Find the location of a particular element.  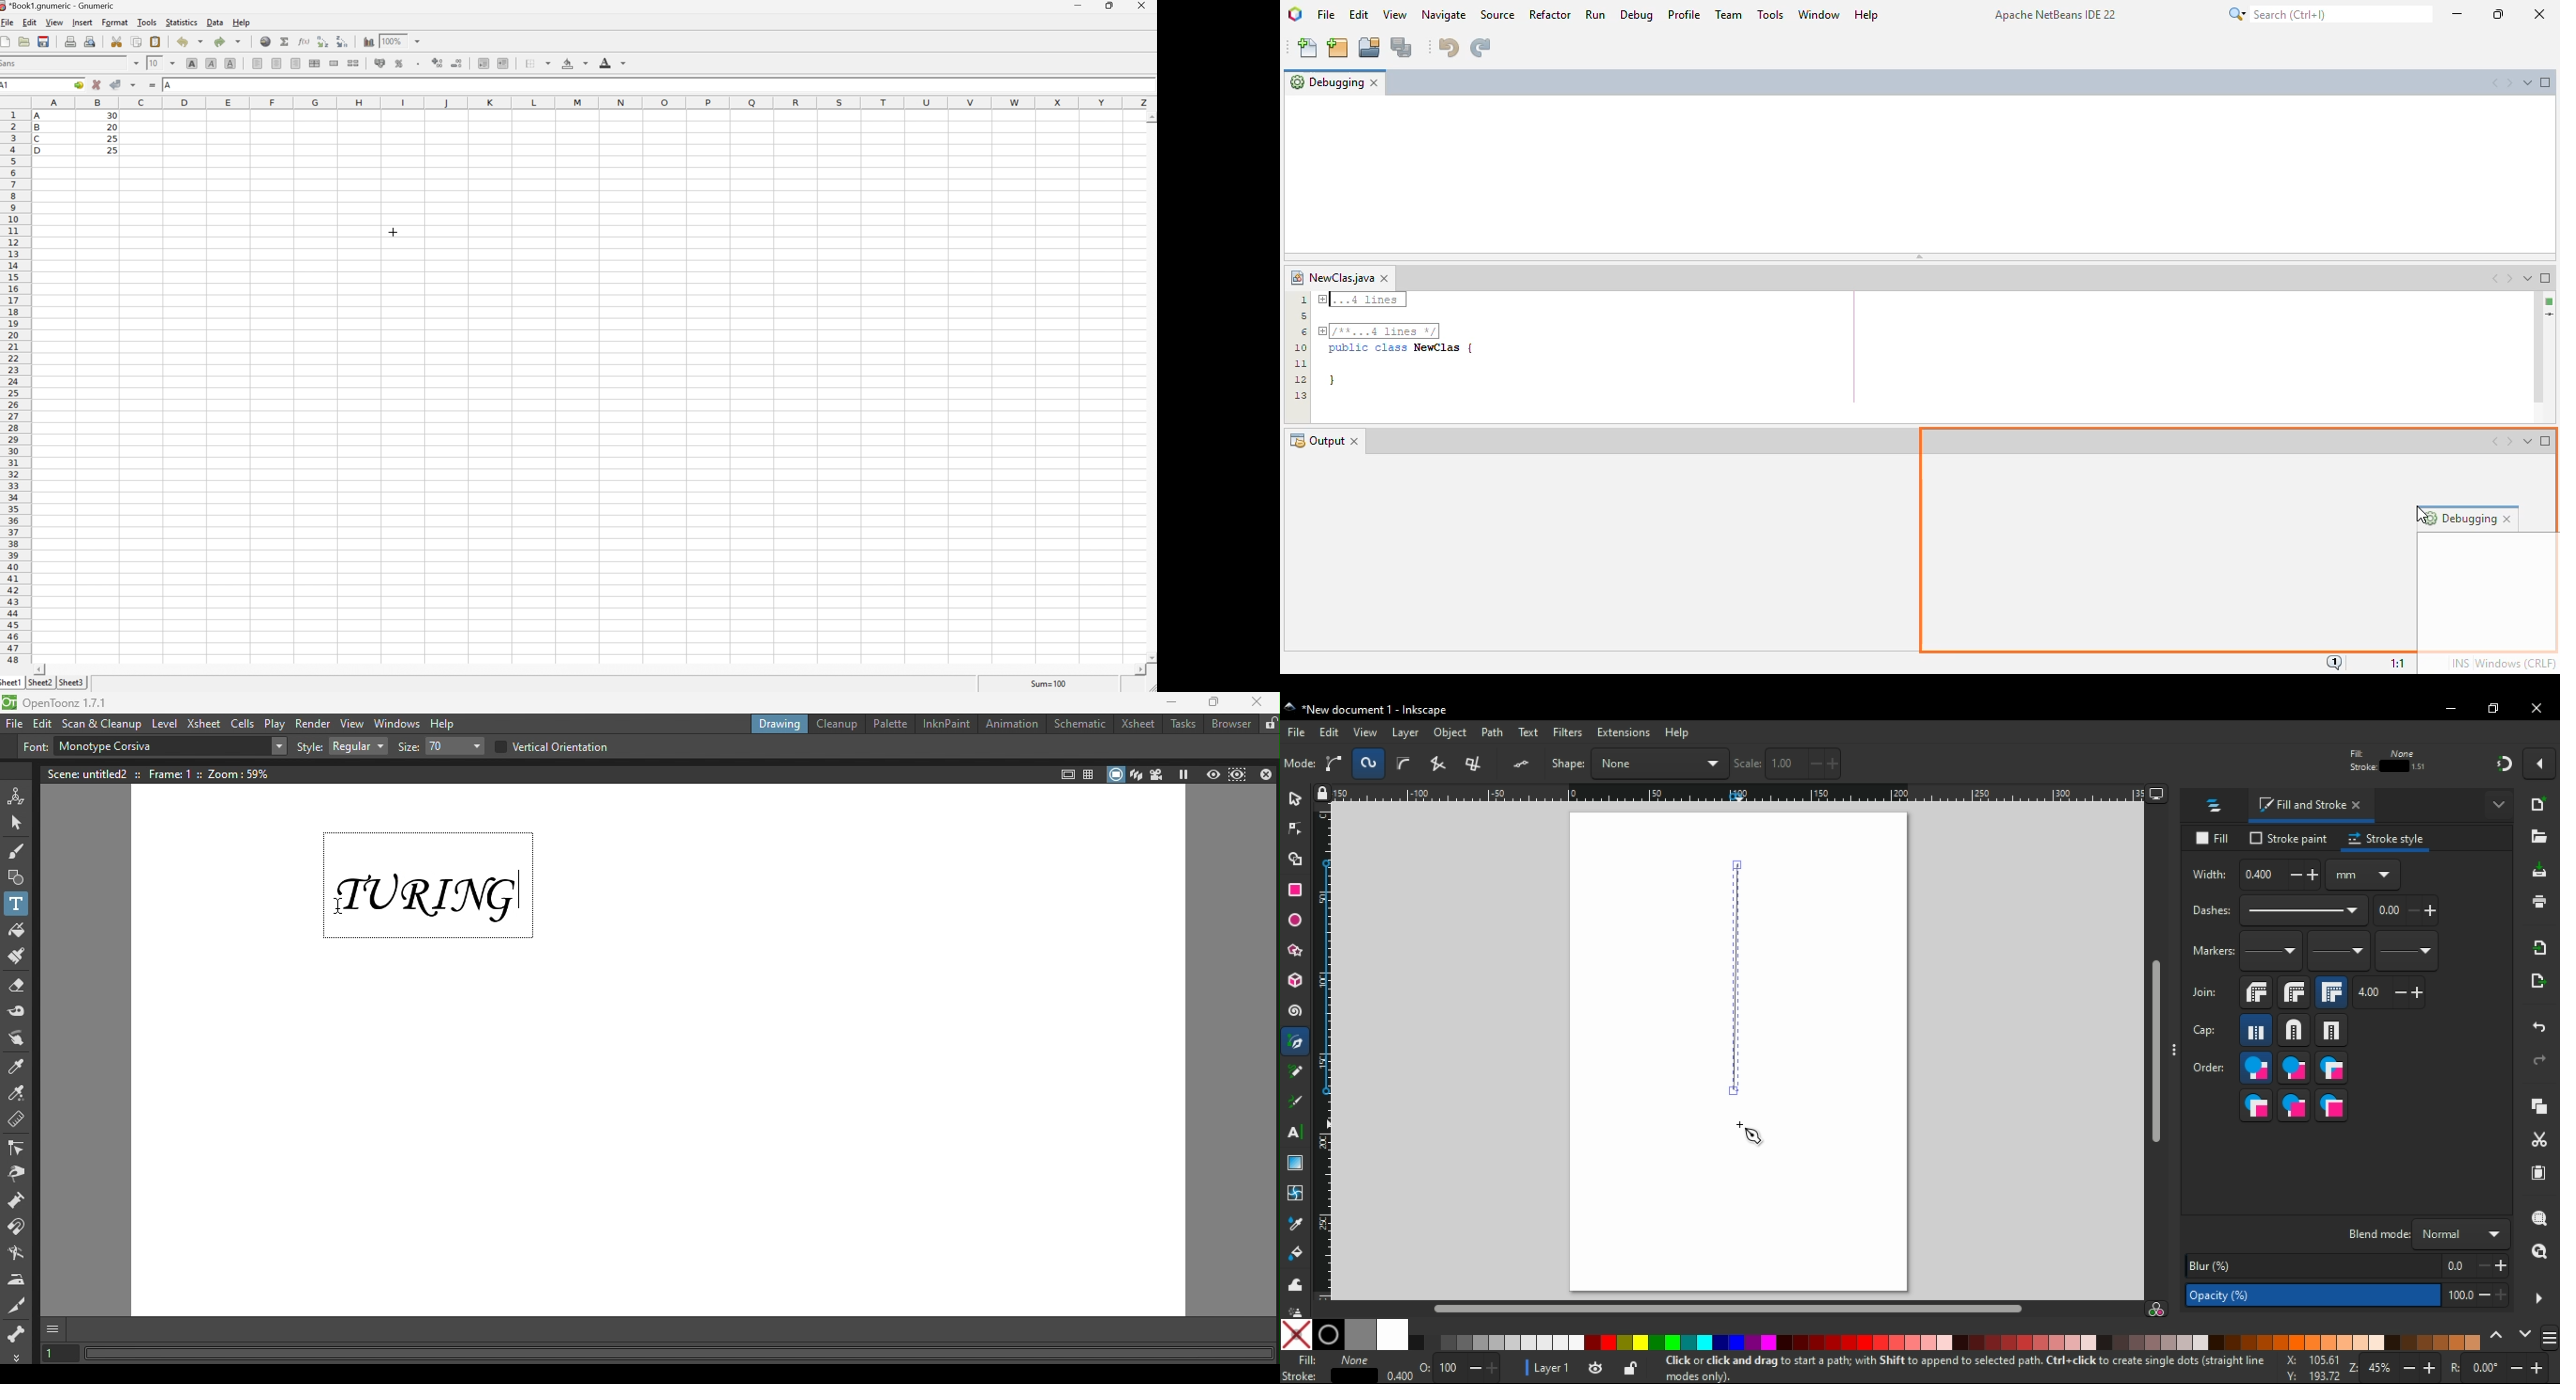

Fill tool is located at coordinates (18, 930).